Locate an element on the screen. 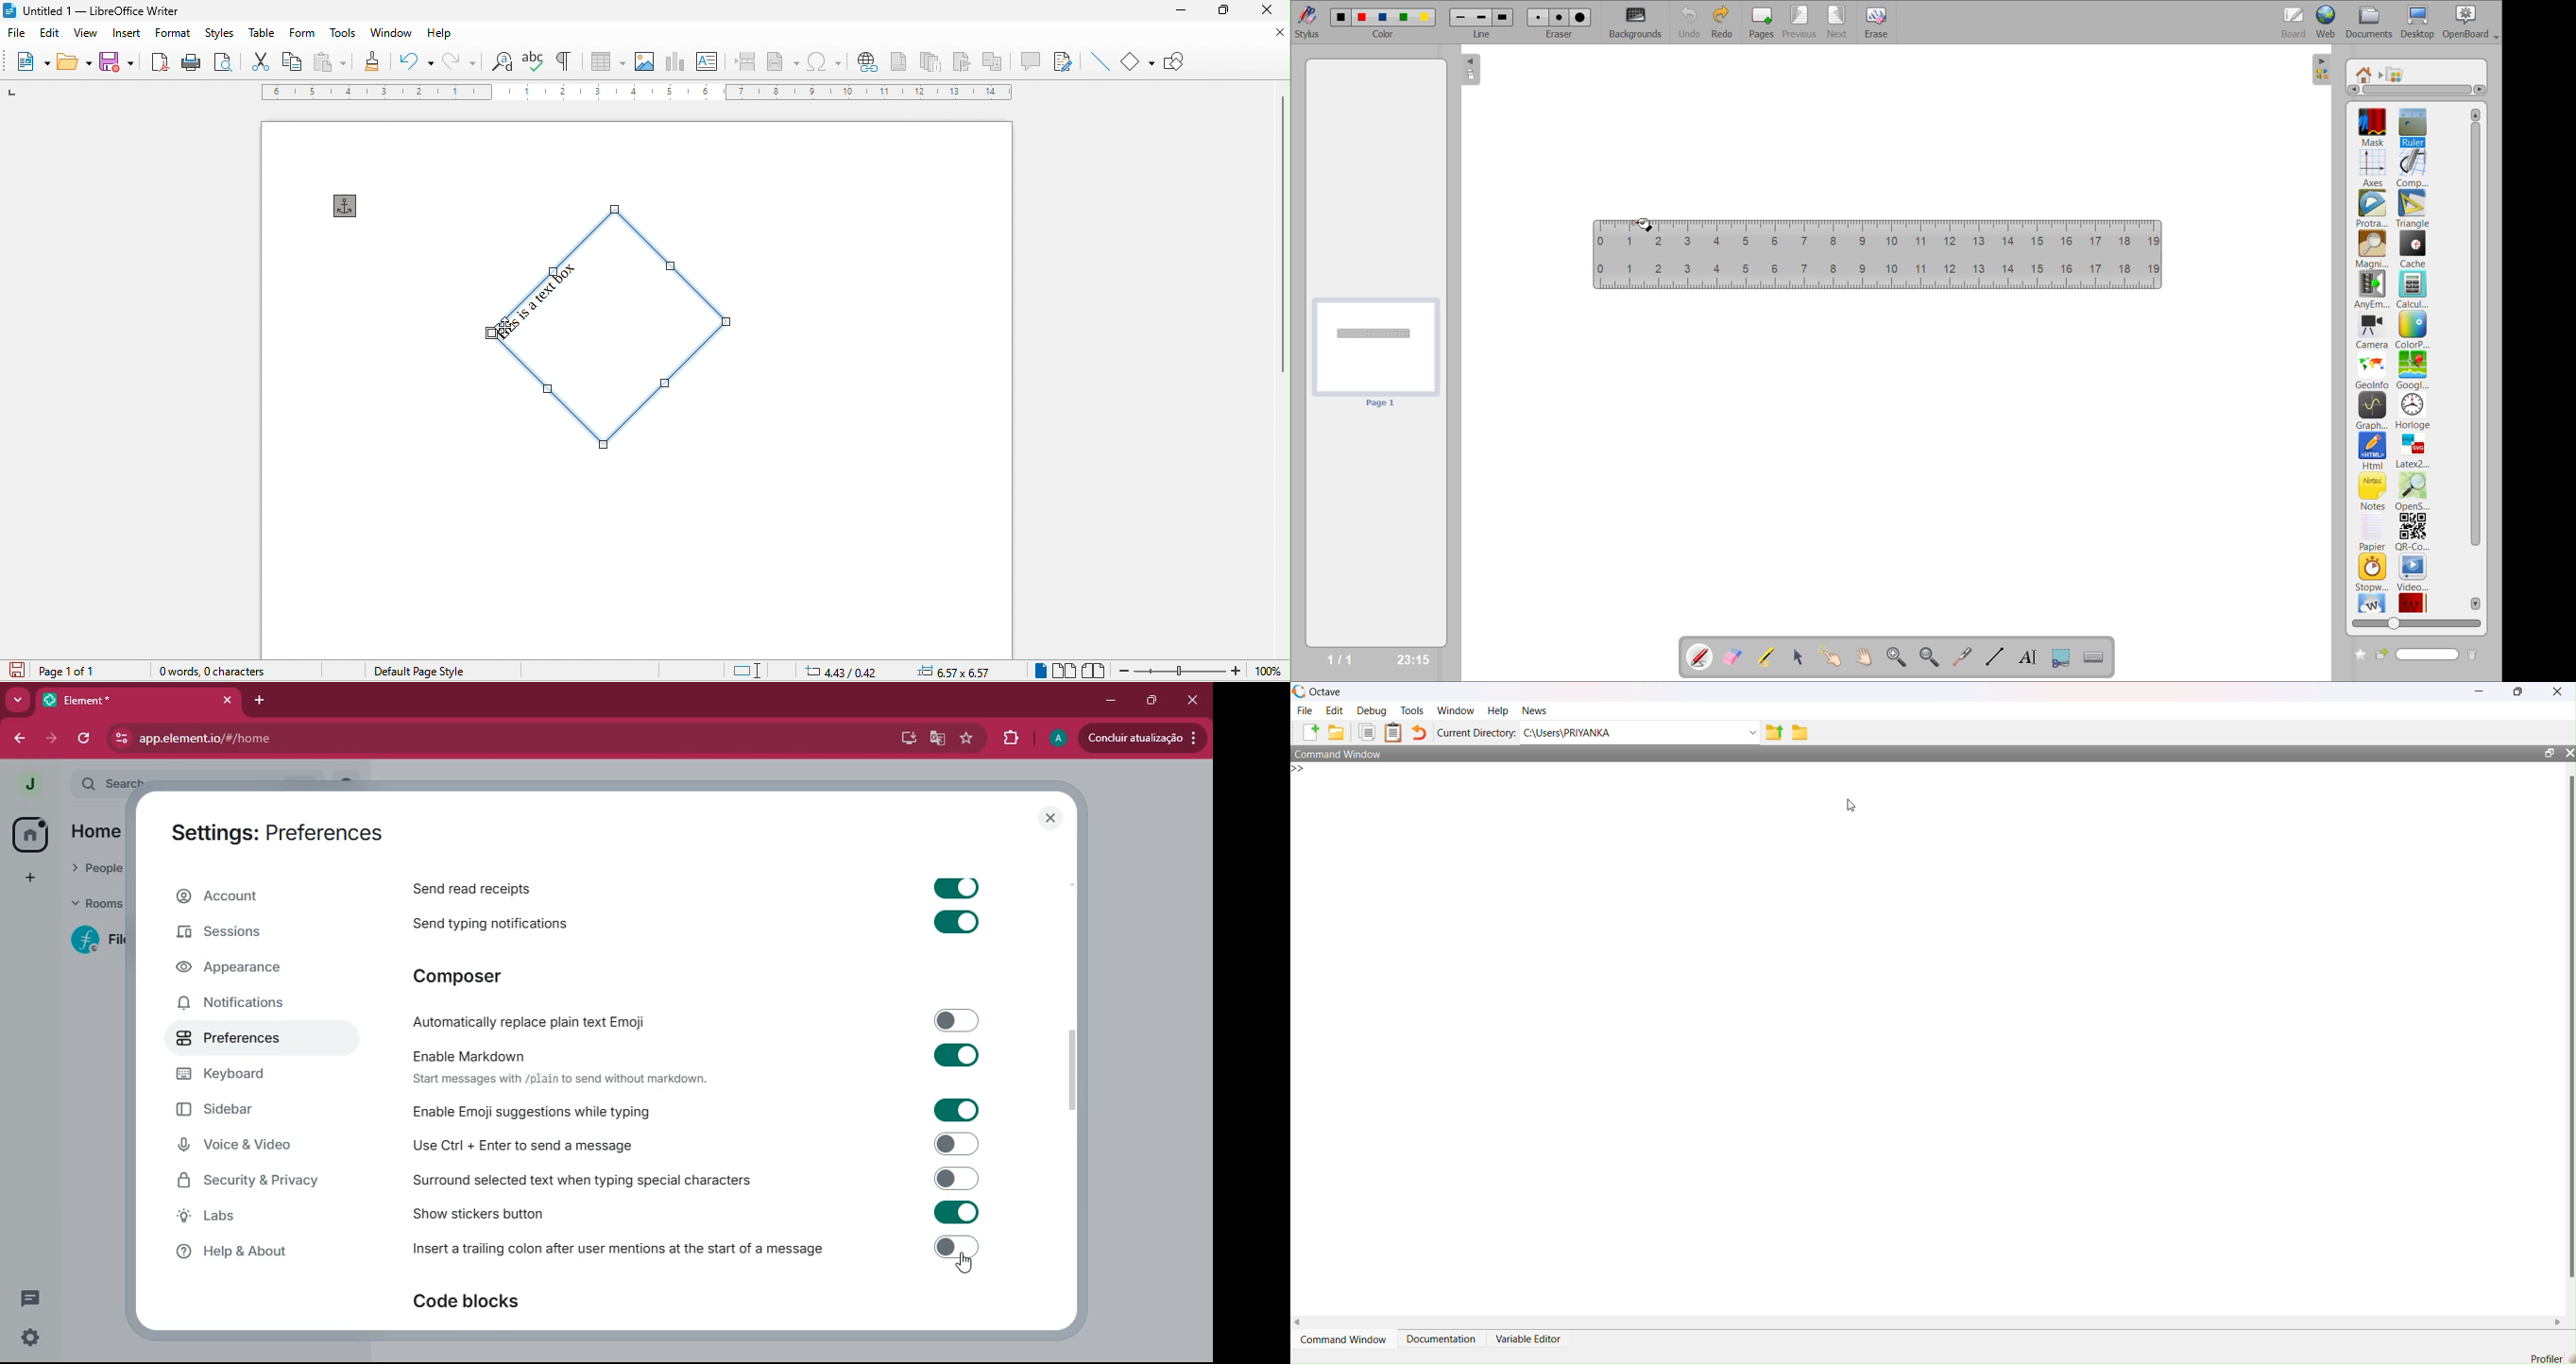 The width and height of the screenshot is (2576, 1372). cursor is located at coordinates (1851, 808).